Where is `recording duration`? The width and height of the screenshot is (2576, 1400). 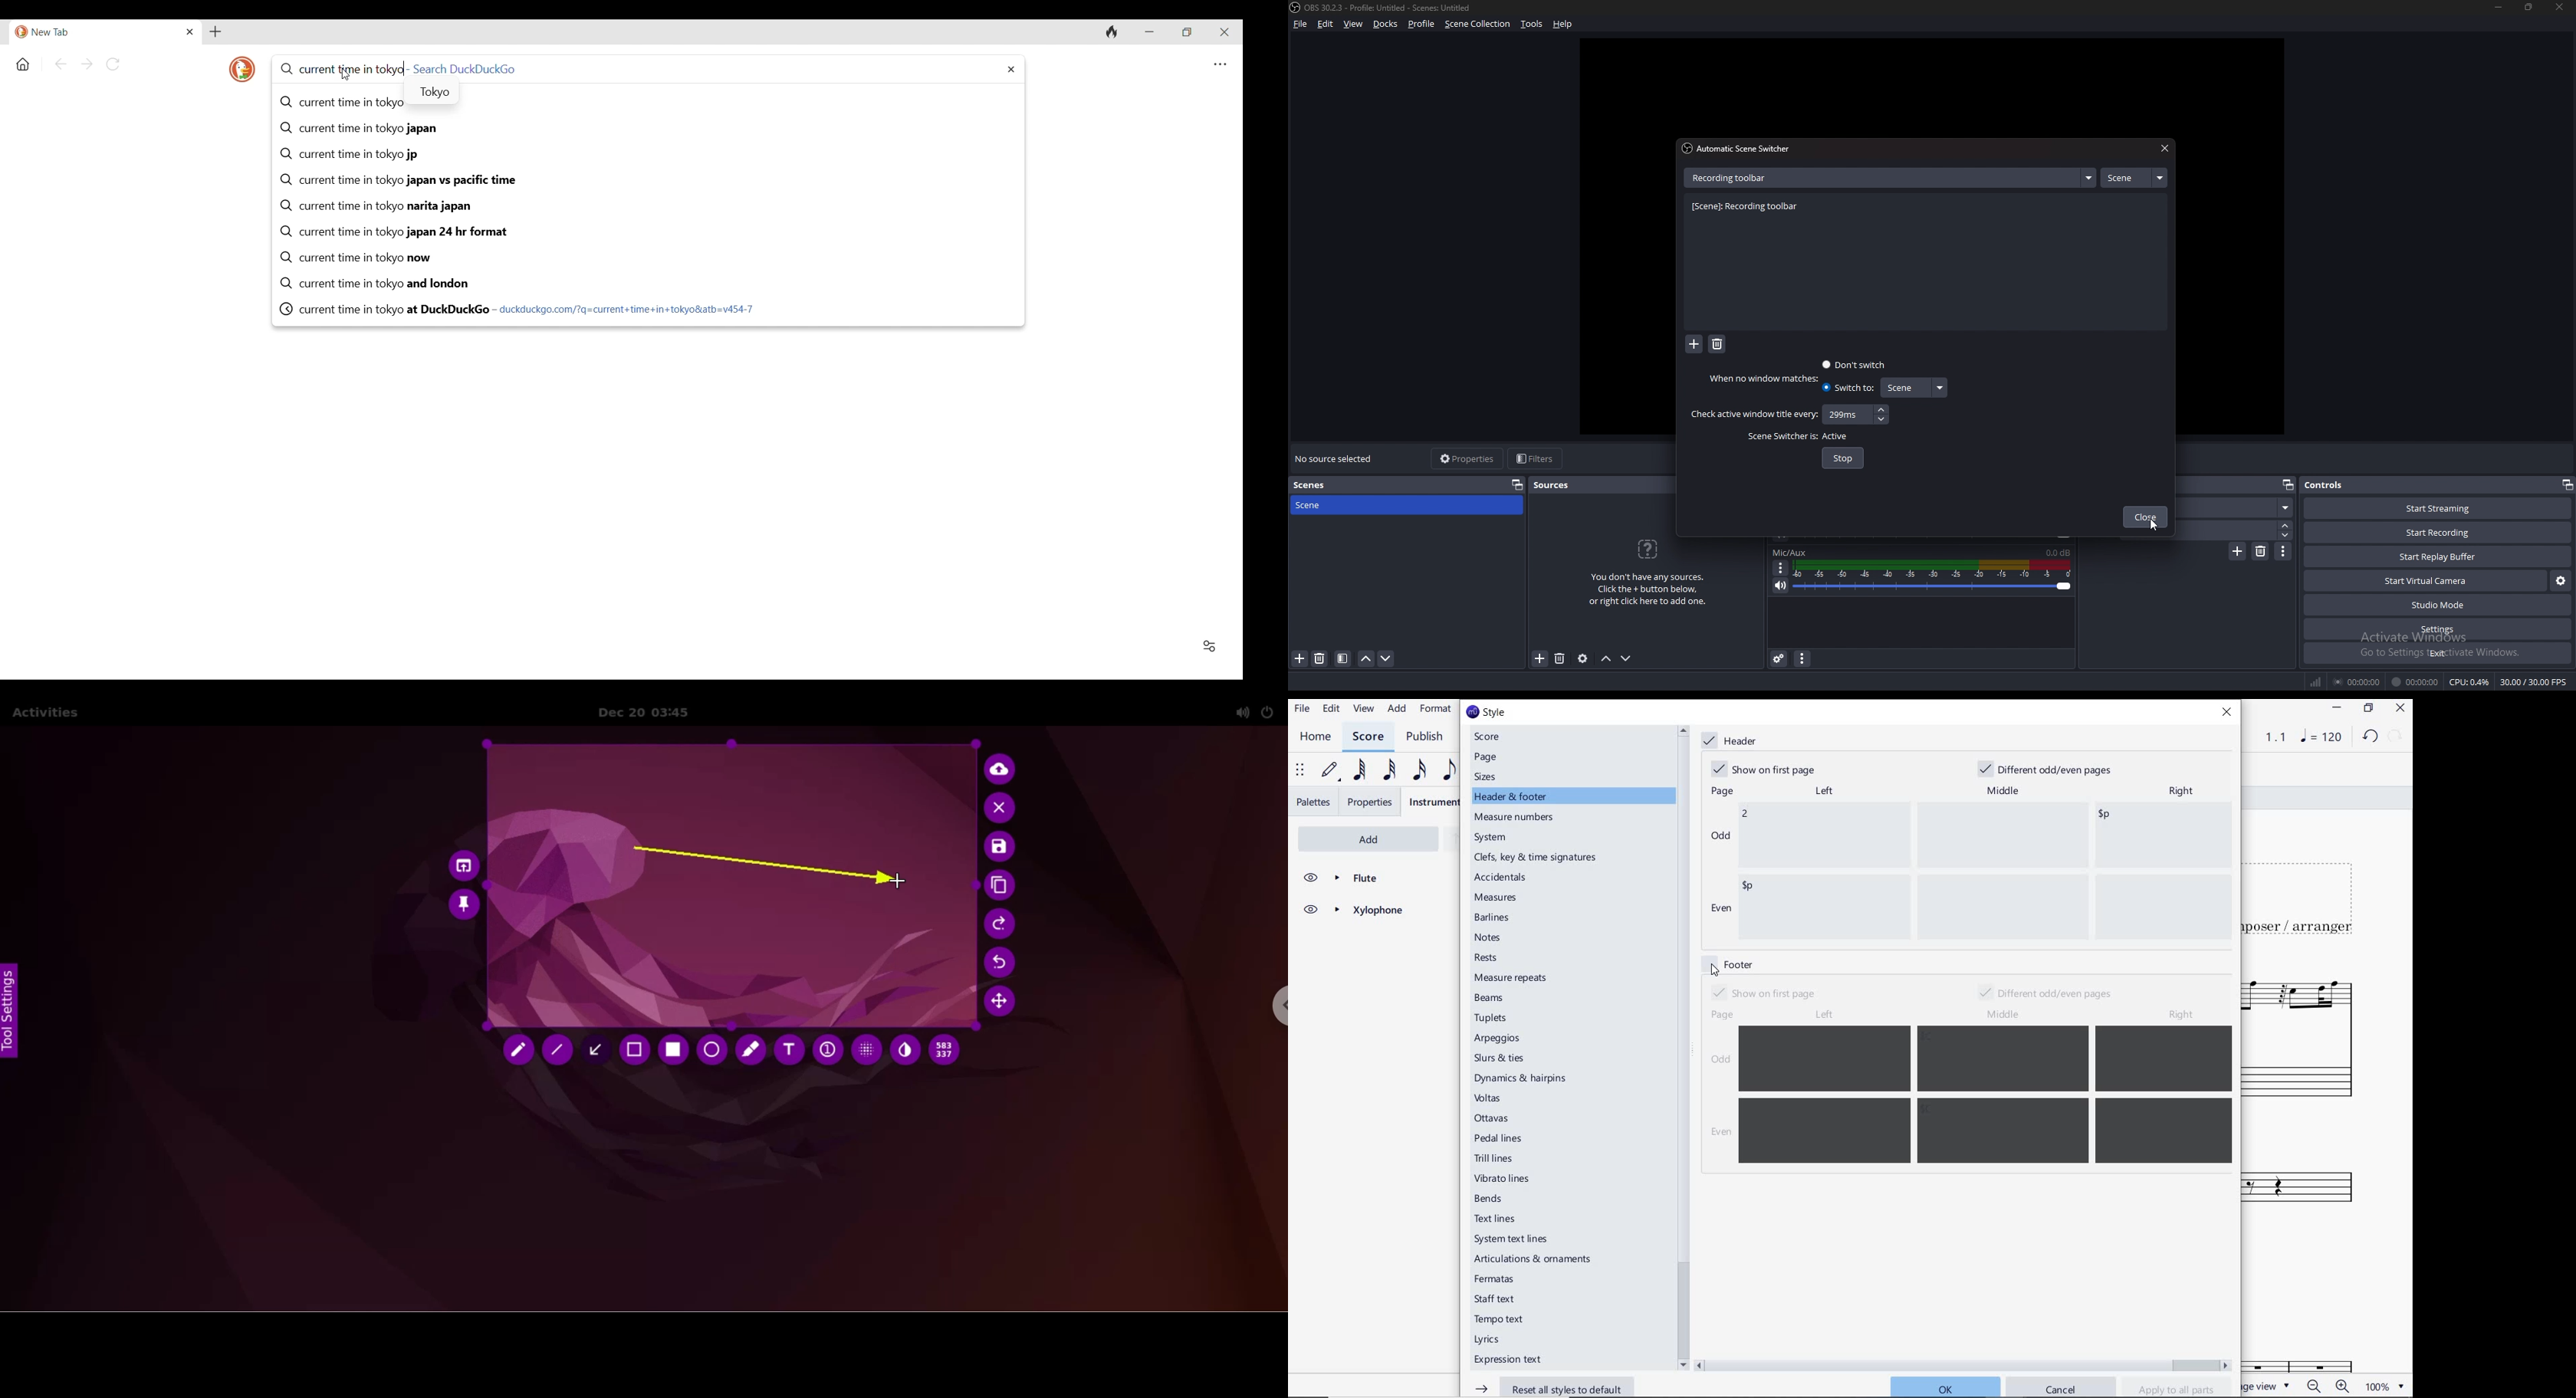 recording duration is located at coordinates (2416, 682).